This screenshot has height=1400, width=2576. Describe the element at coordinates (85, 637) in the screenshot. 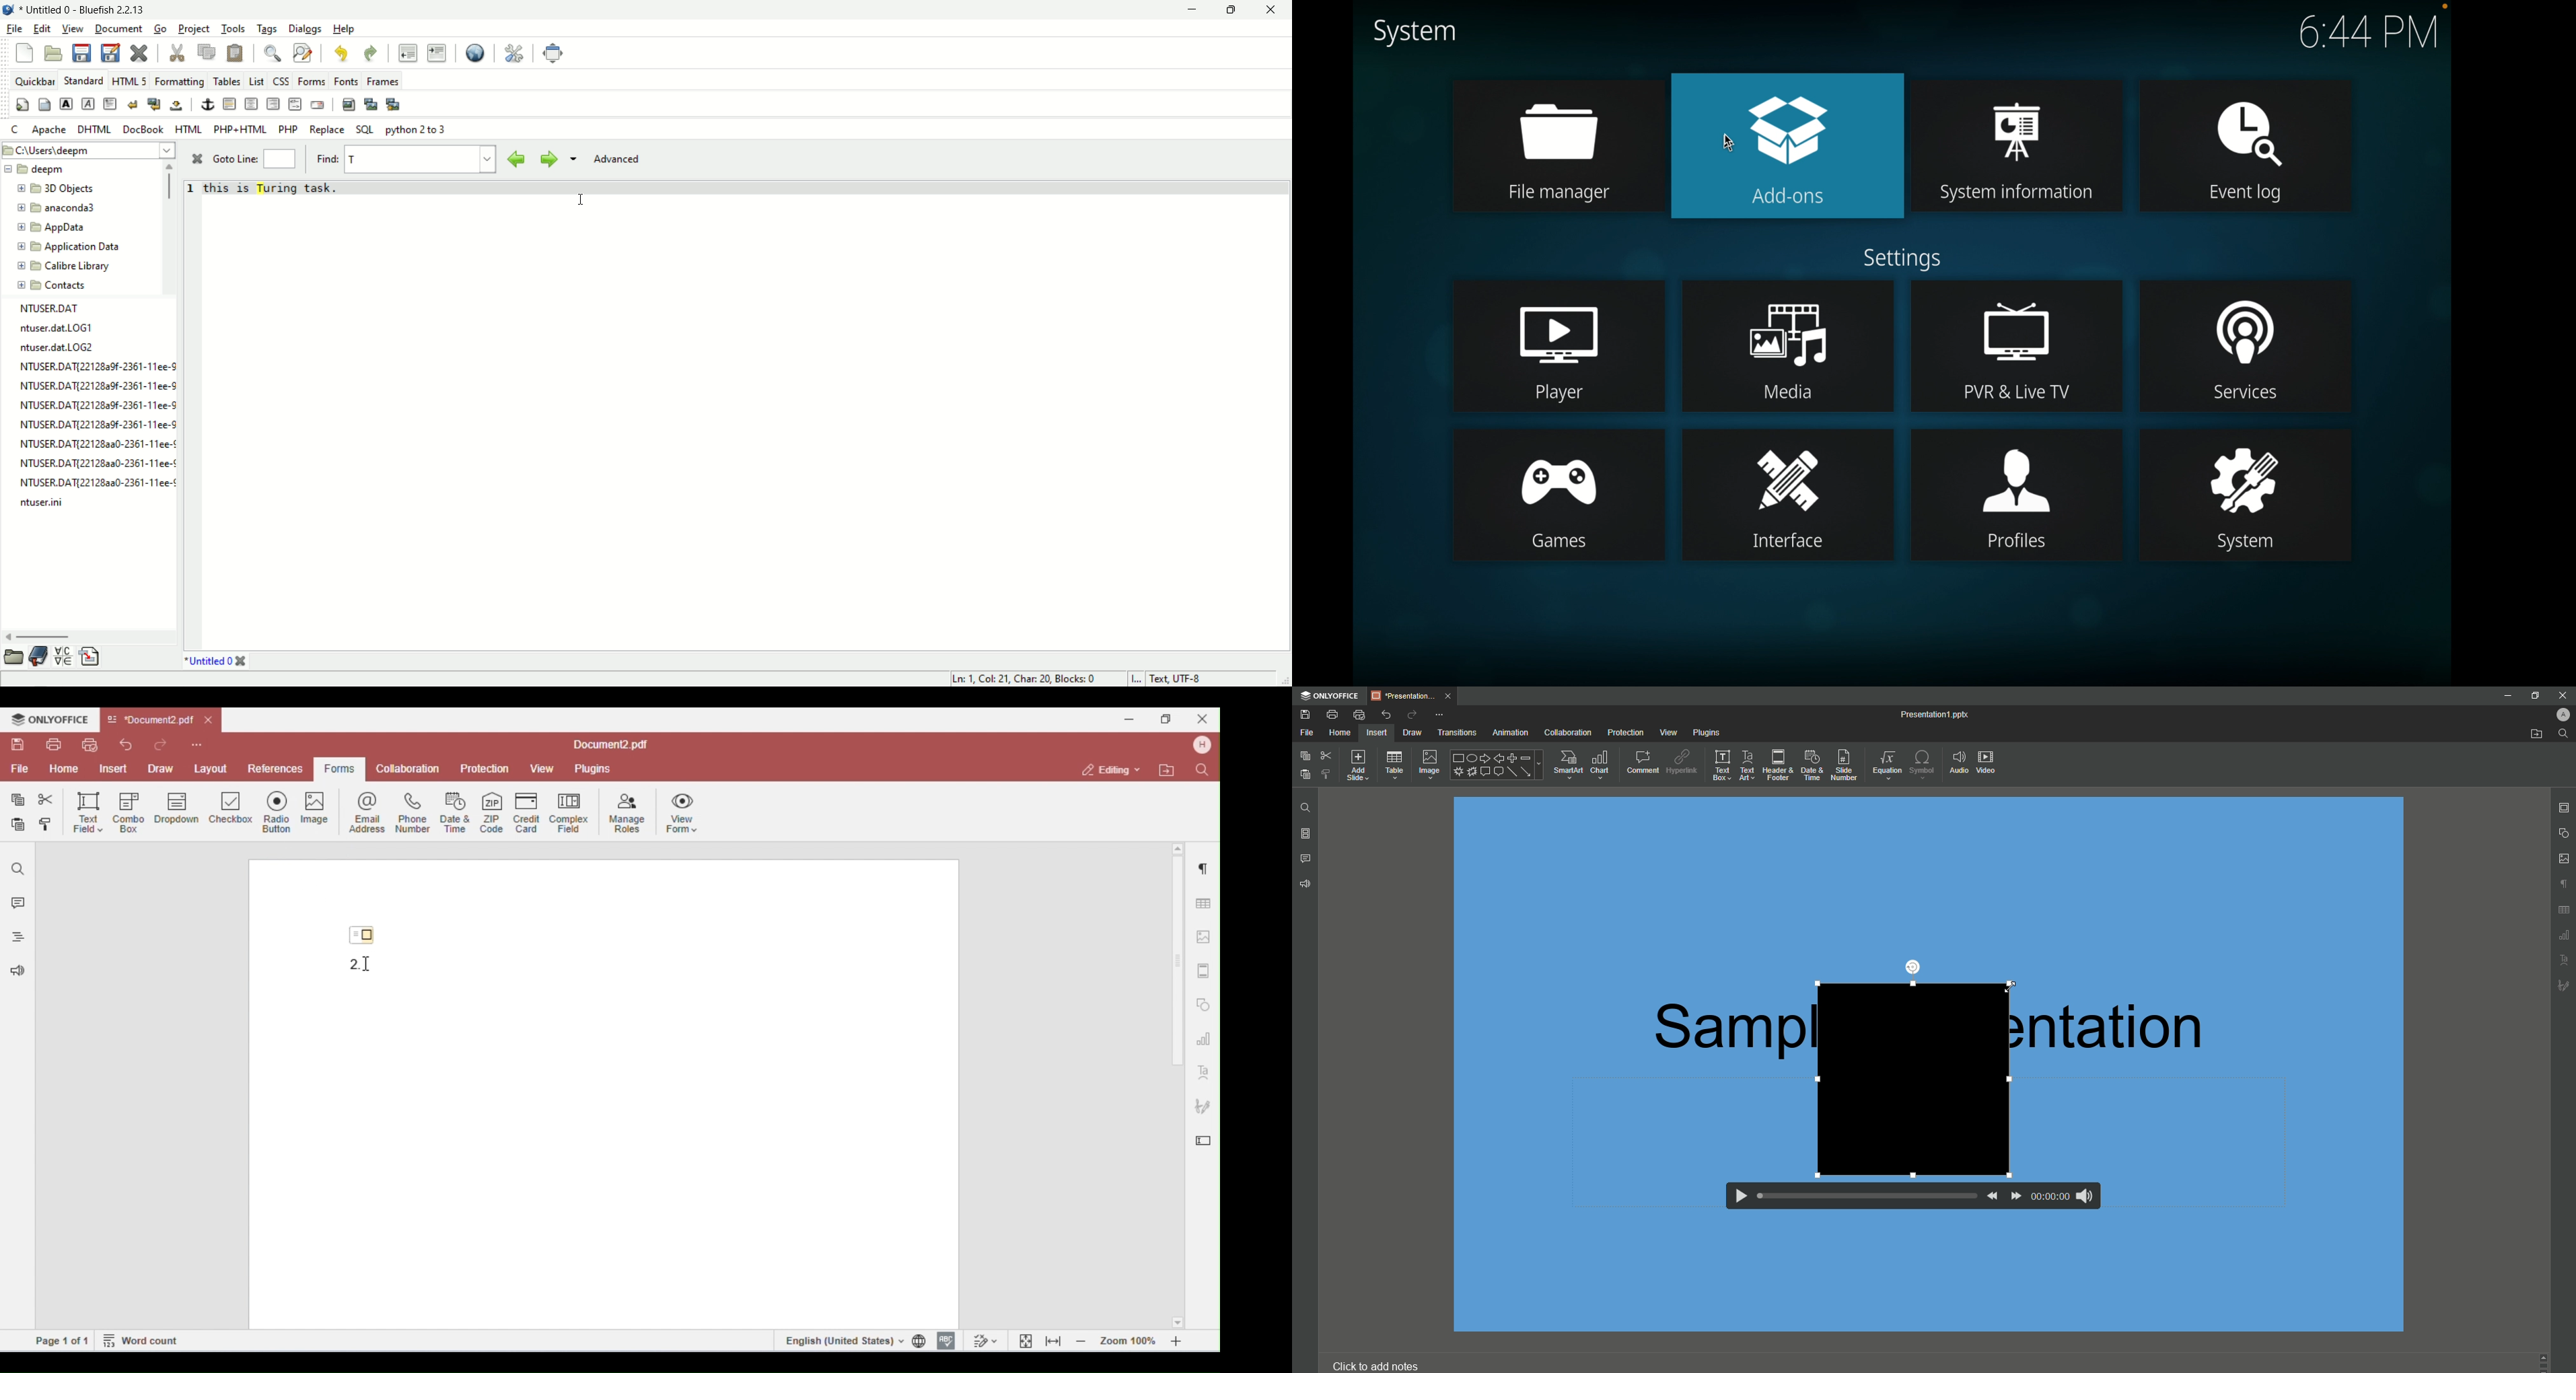

I see `scroll bar` at that location.